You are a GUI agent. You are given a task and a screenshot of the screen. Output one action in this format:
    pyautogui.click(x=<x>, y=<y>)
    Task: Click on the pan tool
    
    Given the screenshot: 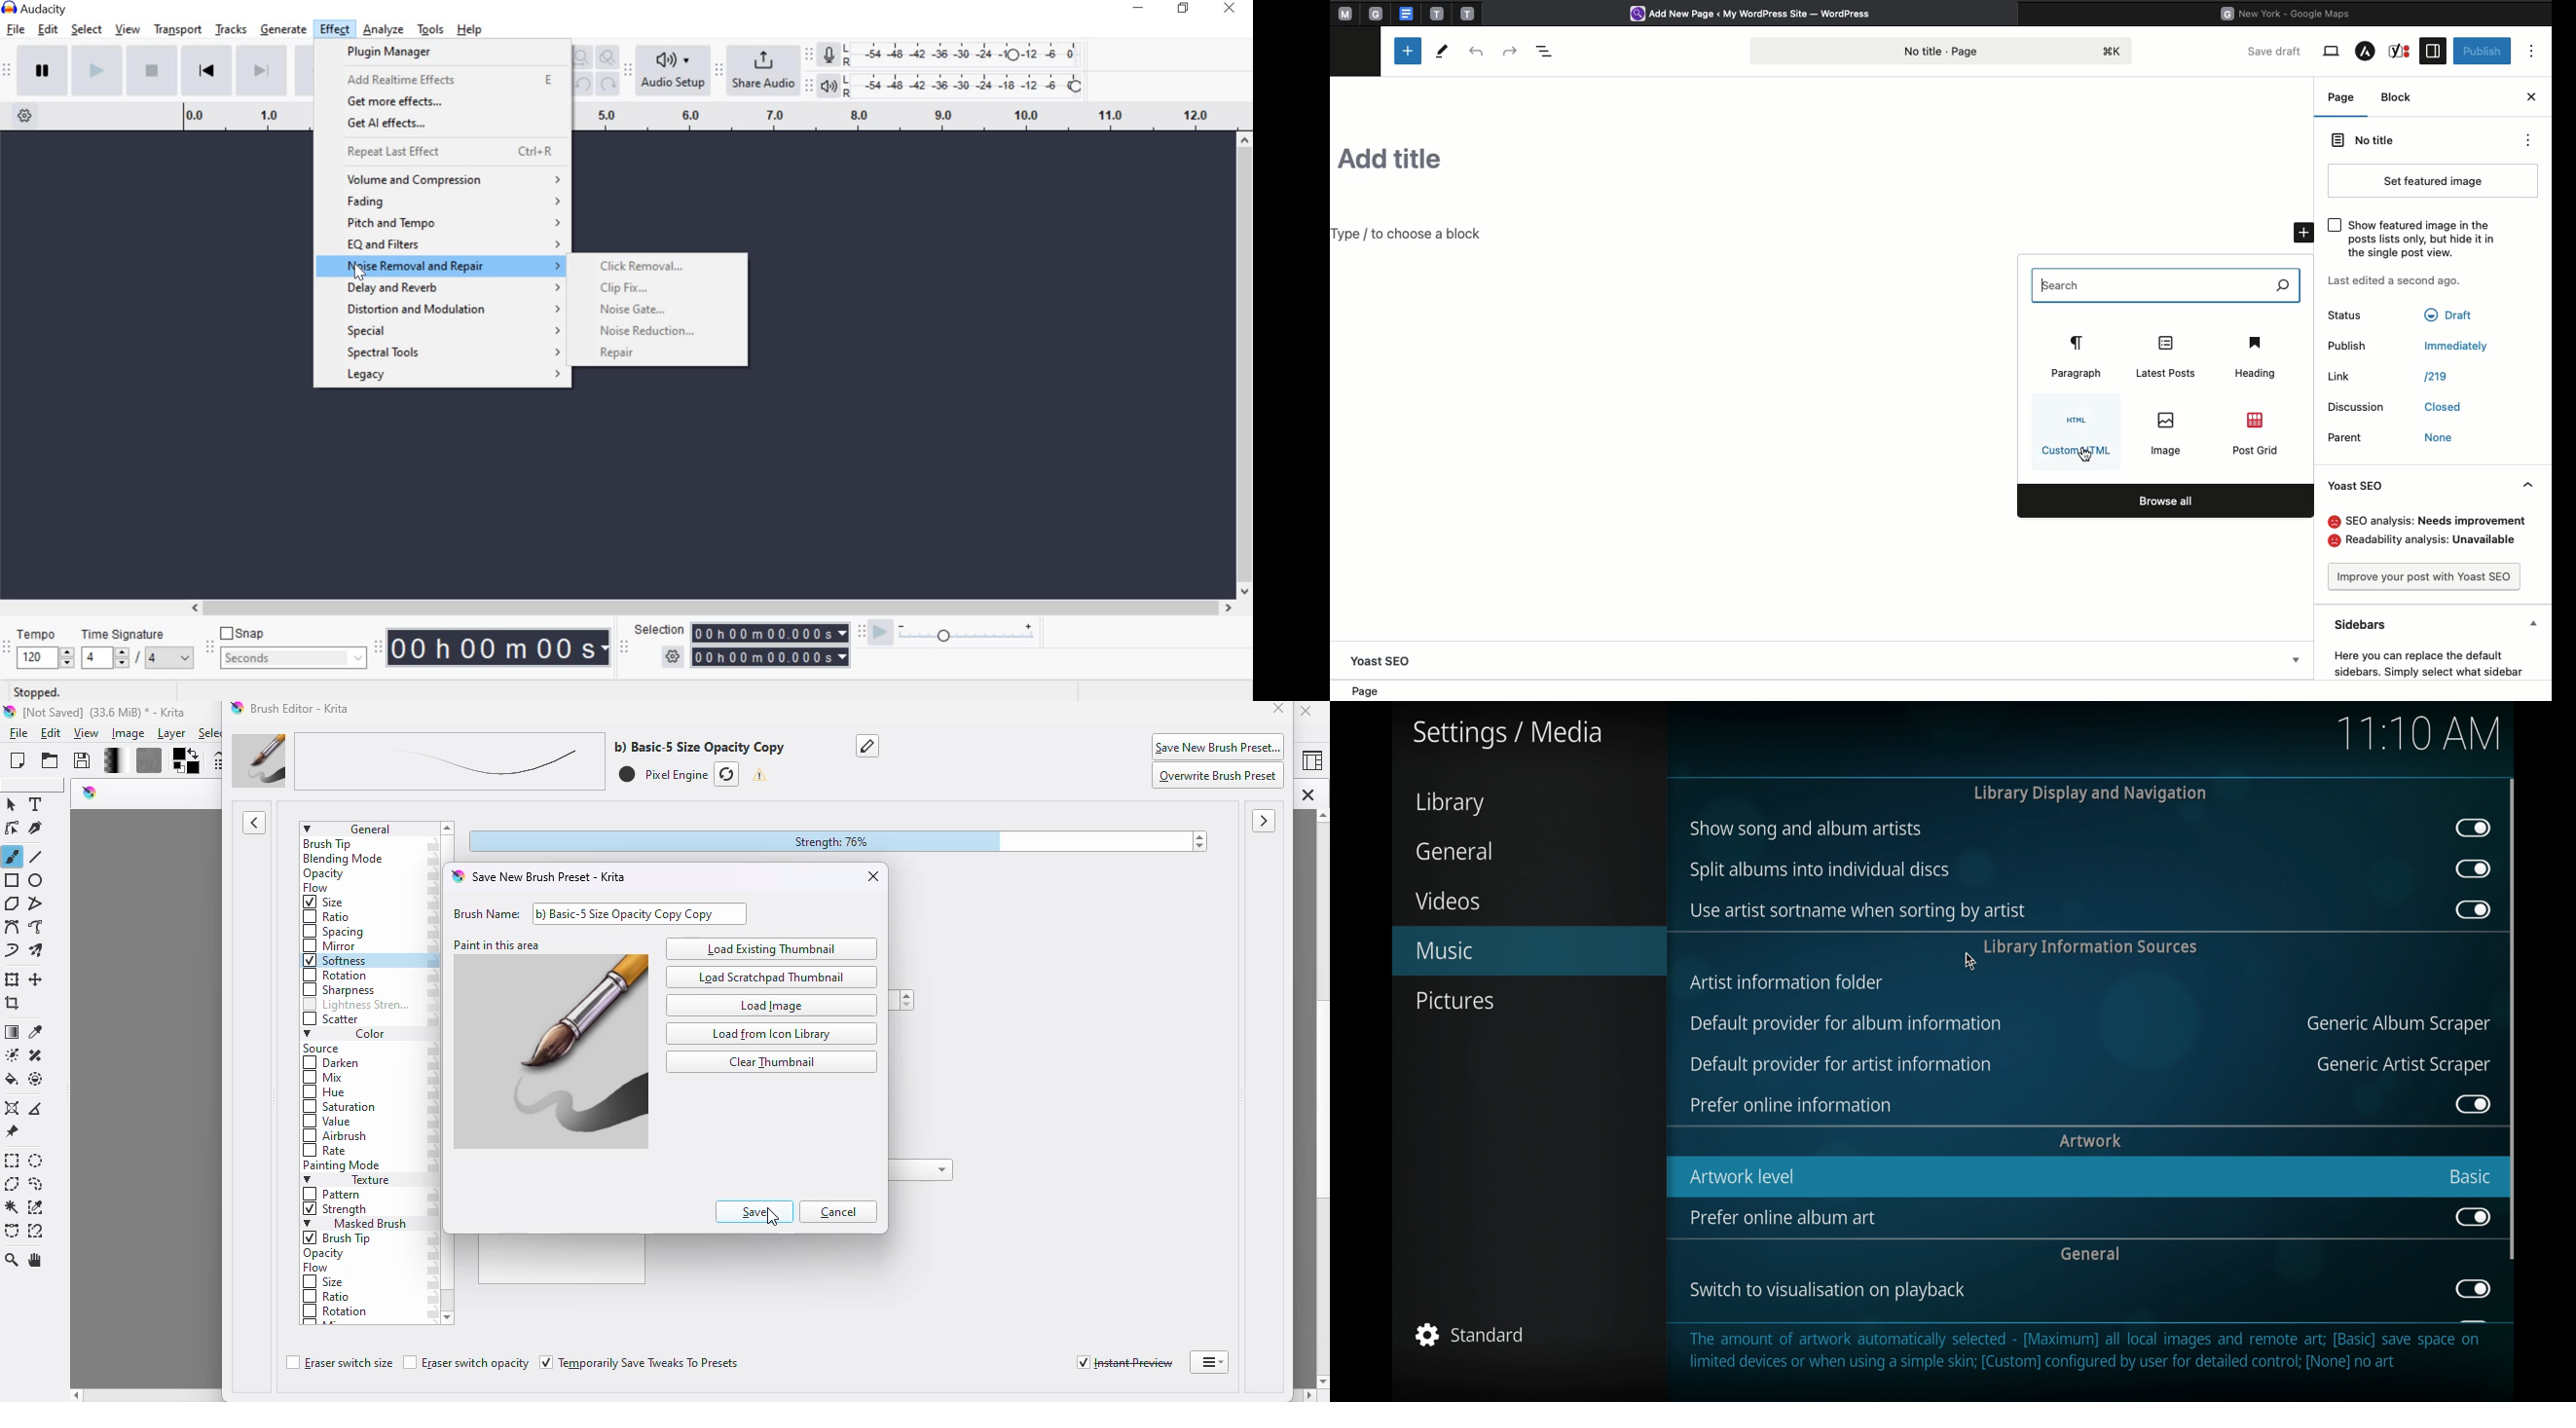 What is the action you would take?
    pyautogui.click(x=38, y=1261)
    